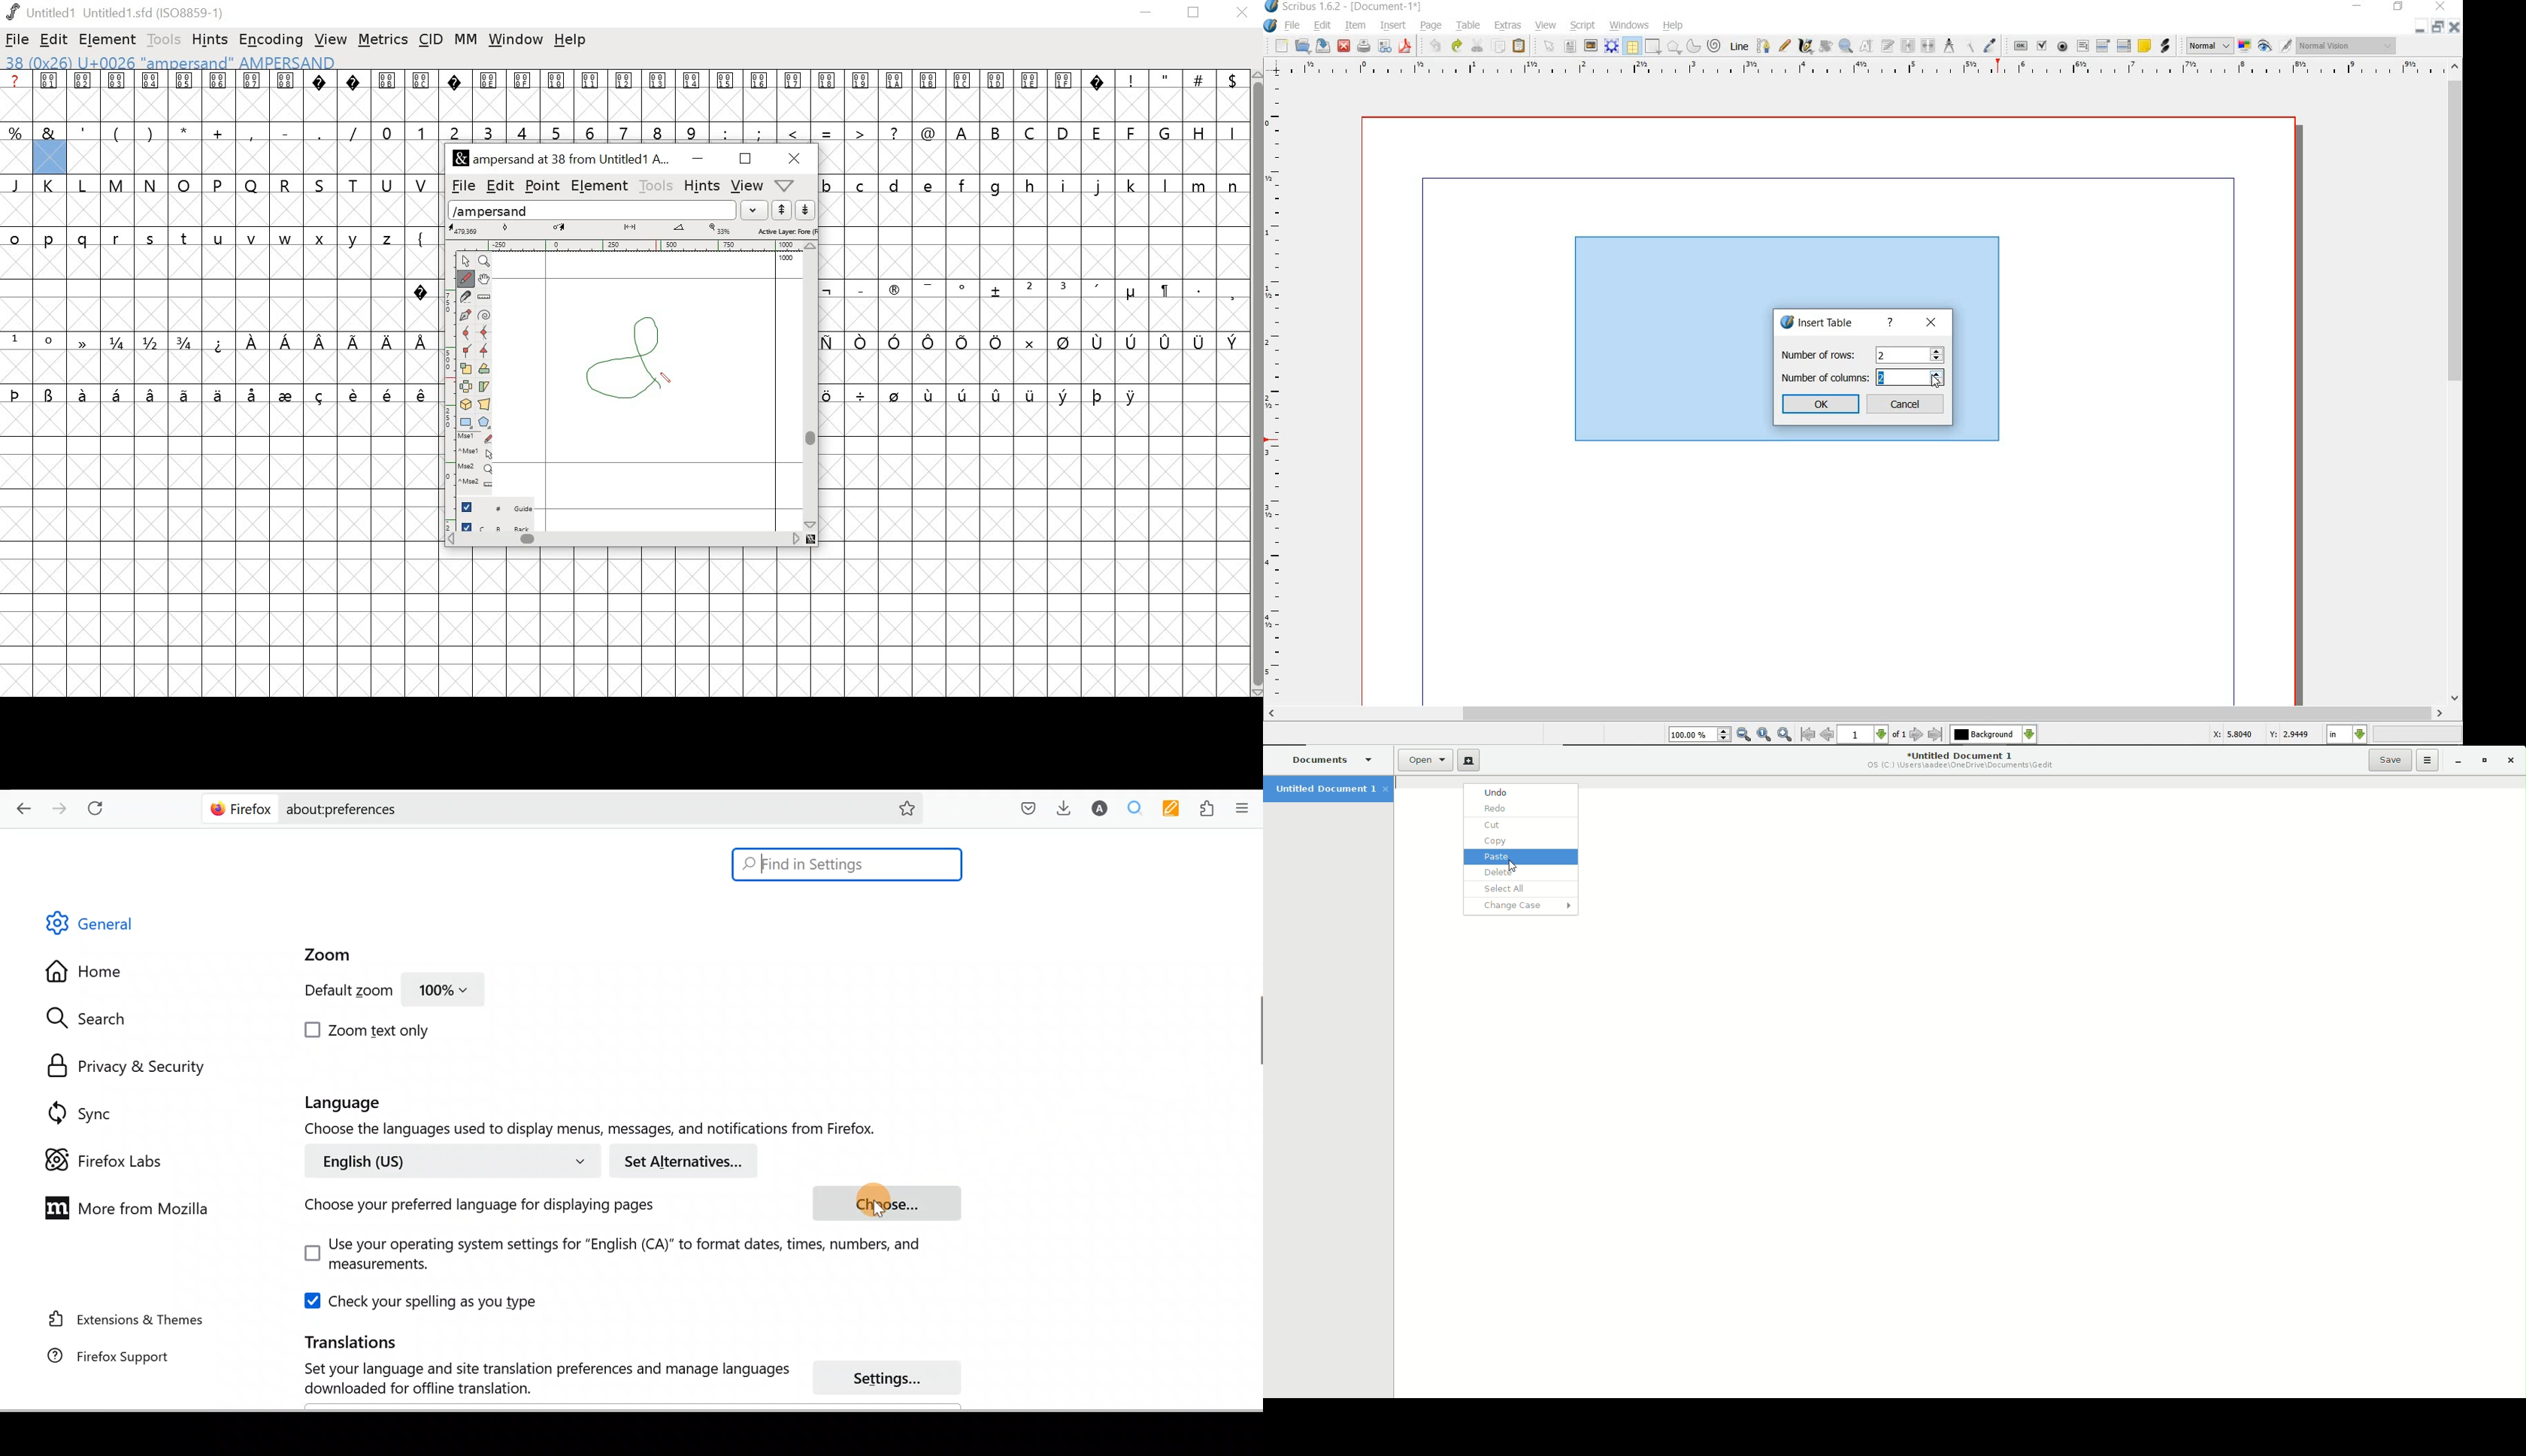 This screenshot has height=1456, width=2548. What do you see at coordinates (760, 95) in the screenshot?
I see `0016` at bounding box center [760, 95].